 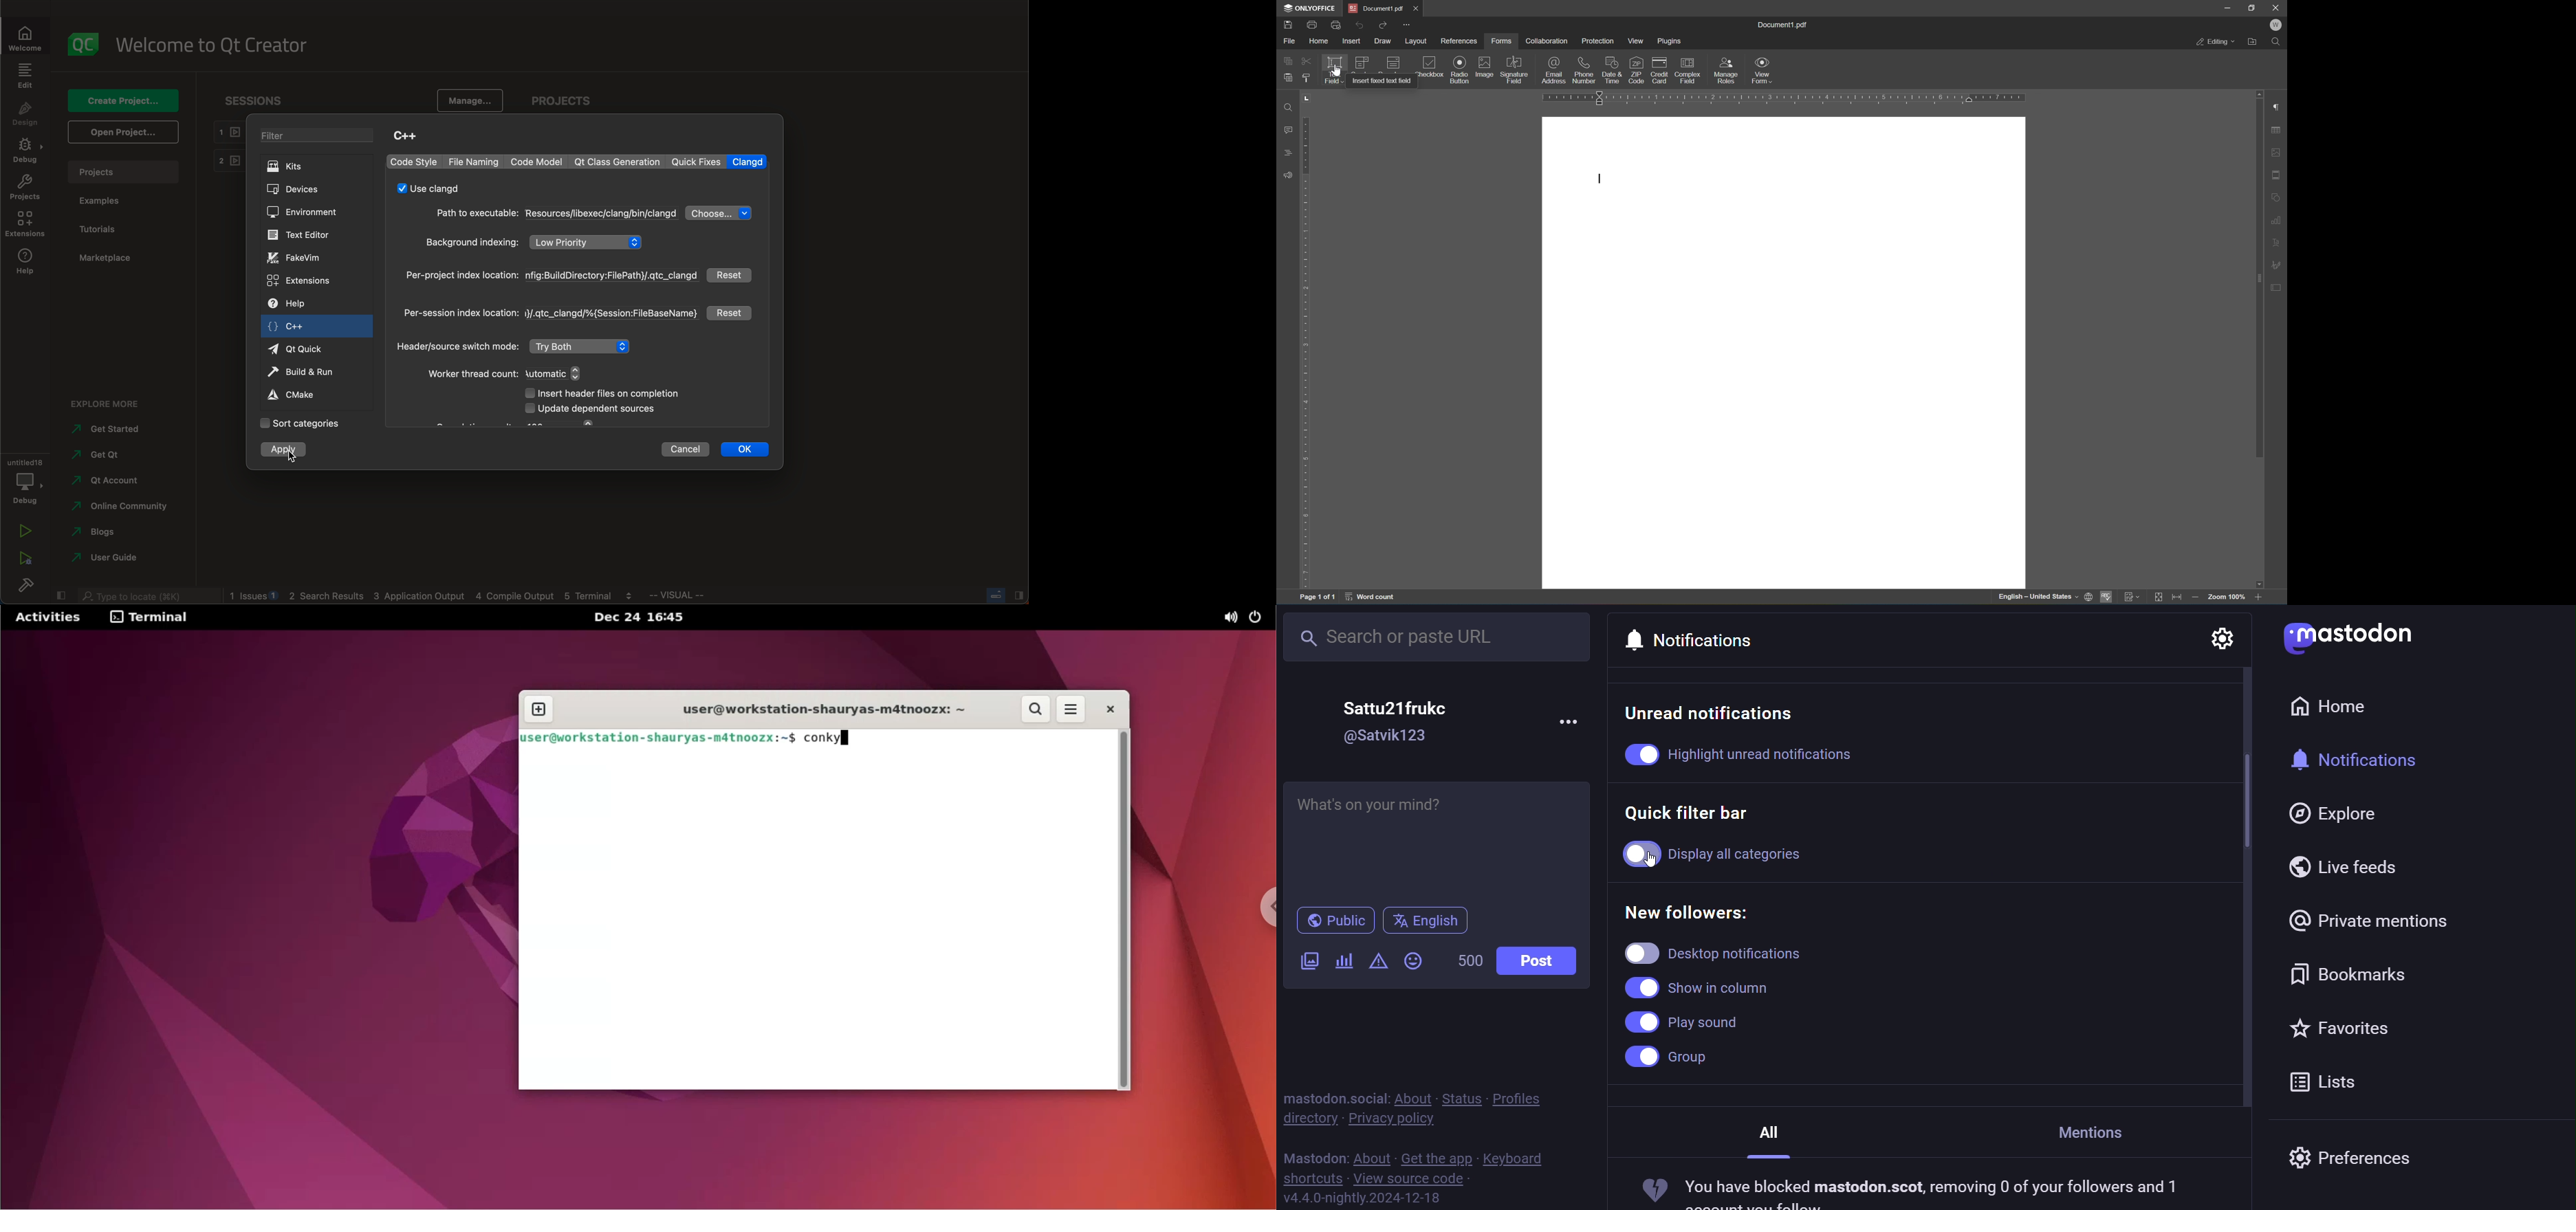 What do you see at coordinates (517, 348) in the screenshot?
I see `mode` at bounding box center [517, 348].